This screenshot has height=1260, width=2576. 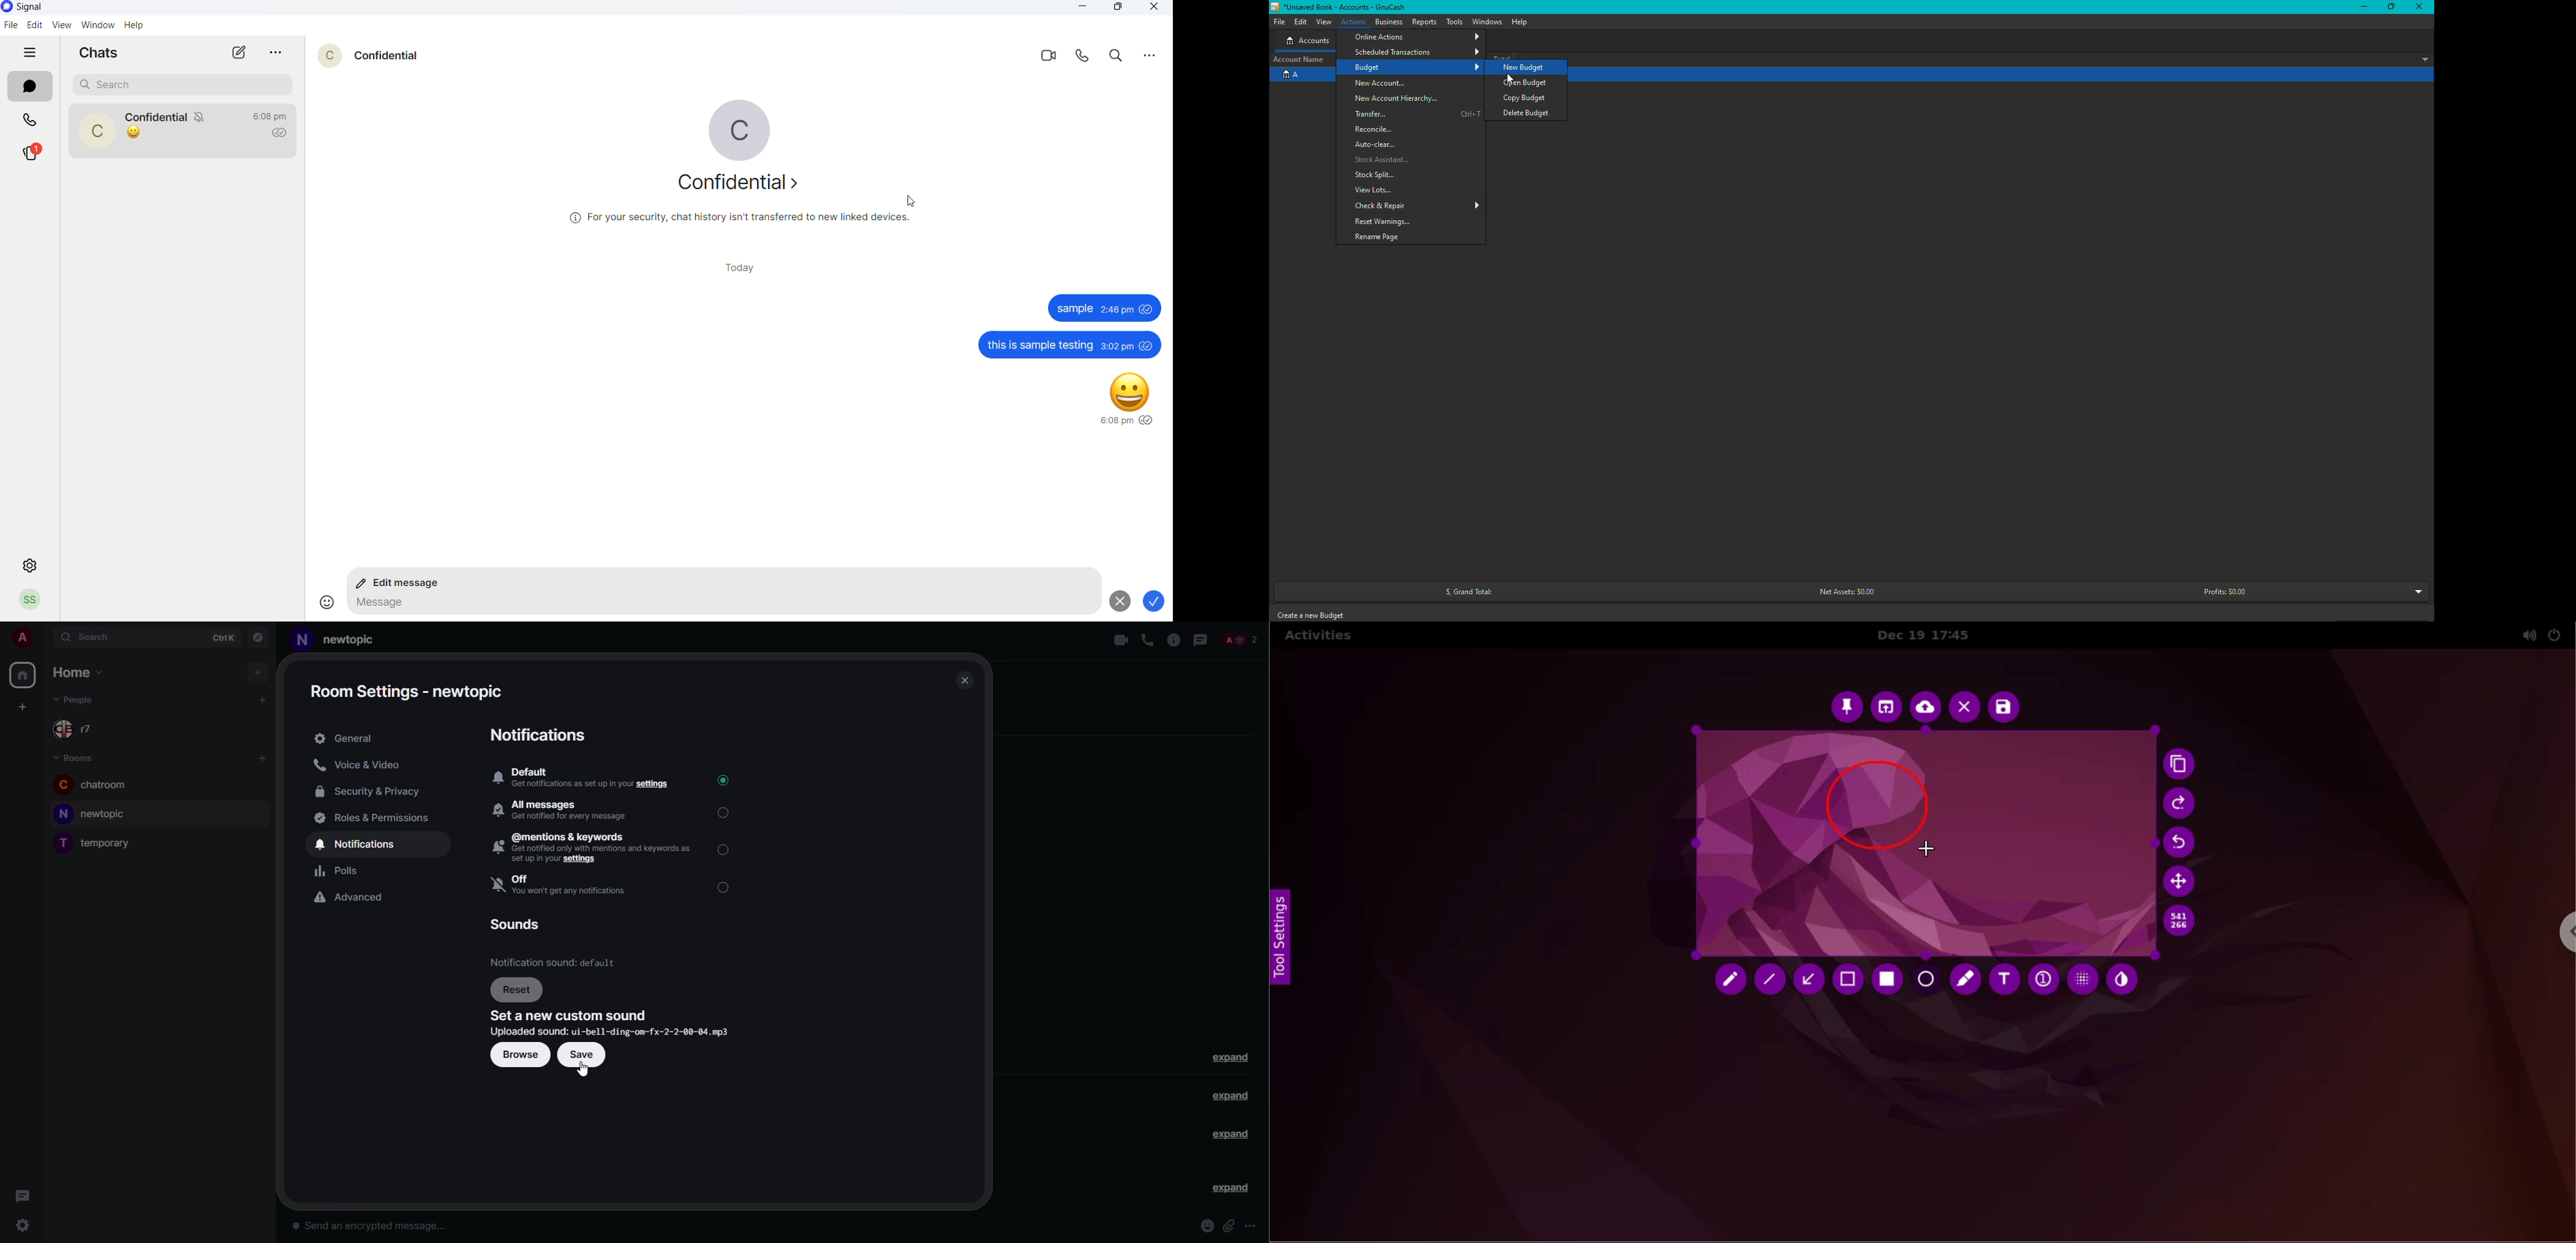 I want to click on threads, so click(x=1201, y=639).